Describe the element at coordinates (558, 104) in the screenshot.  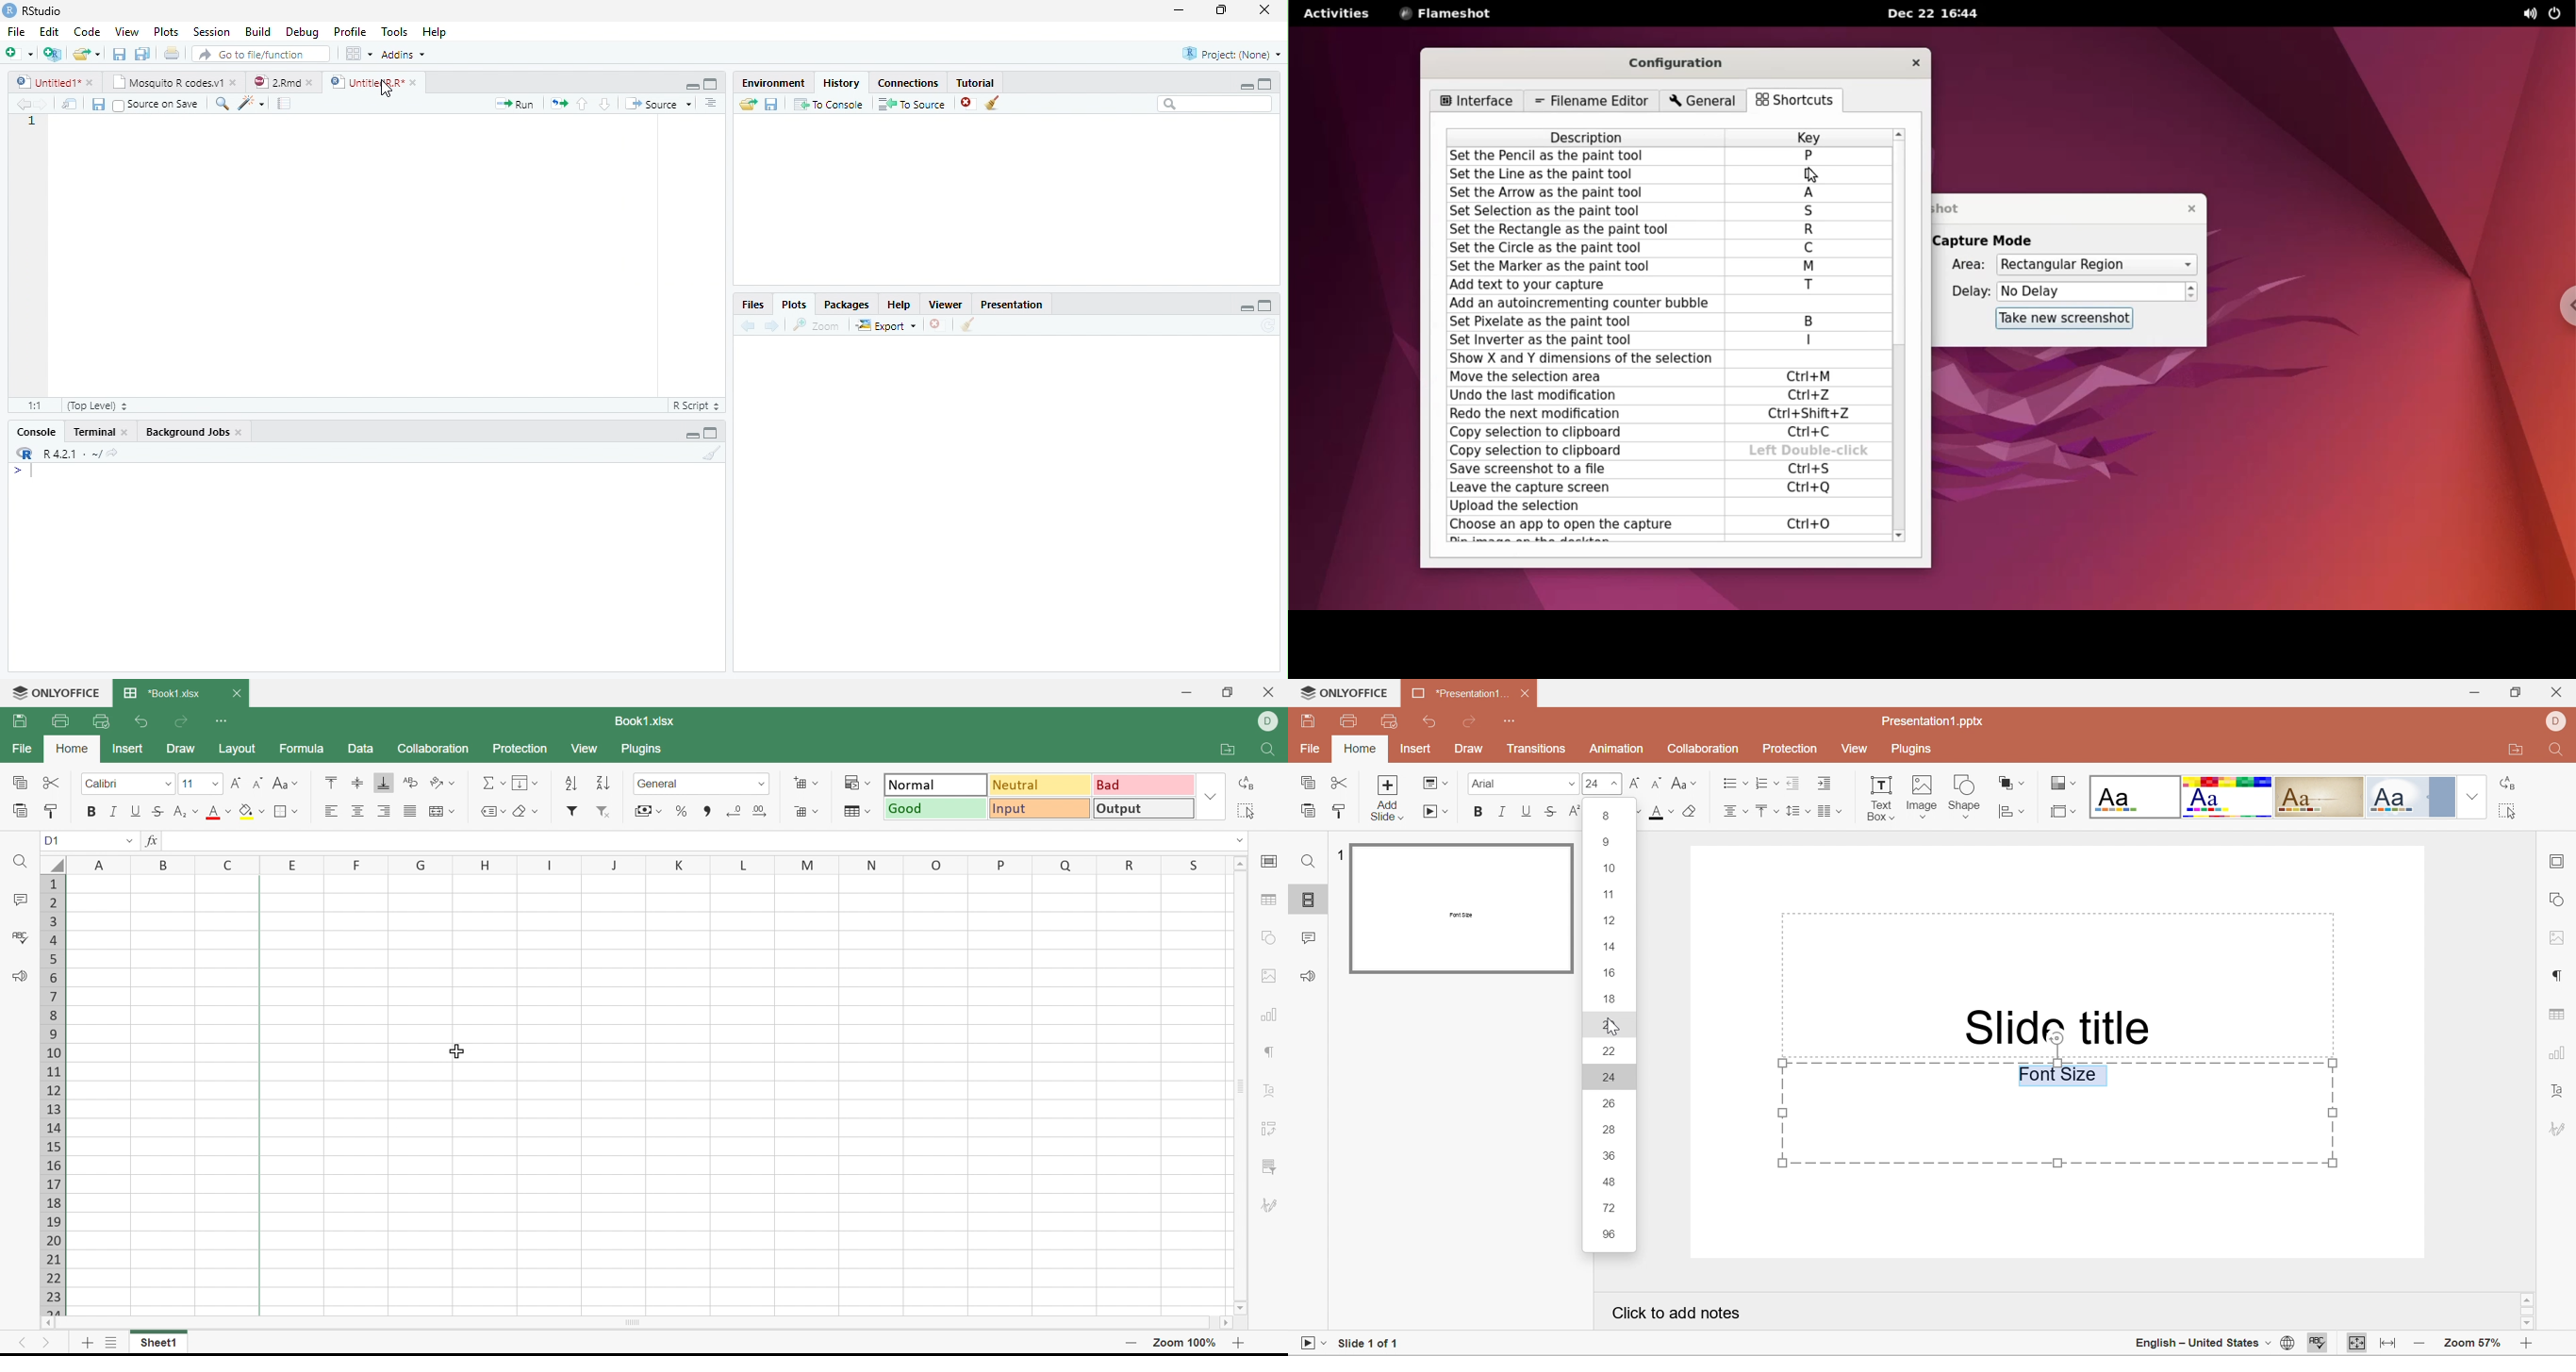
I see `Re-run the previous code region` at that location.